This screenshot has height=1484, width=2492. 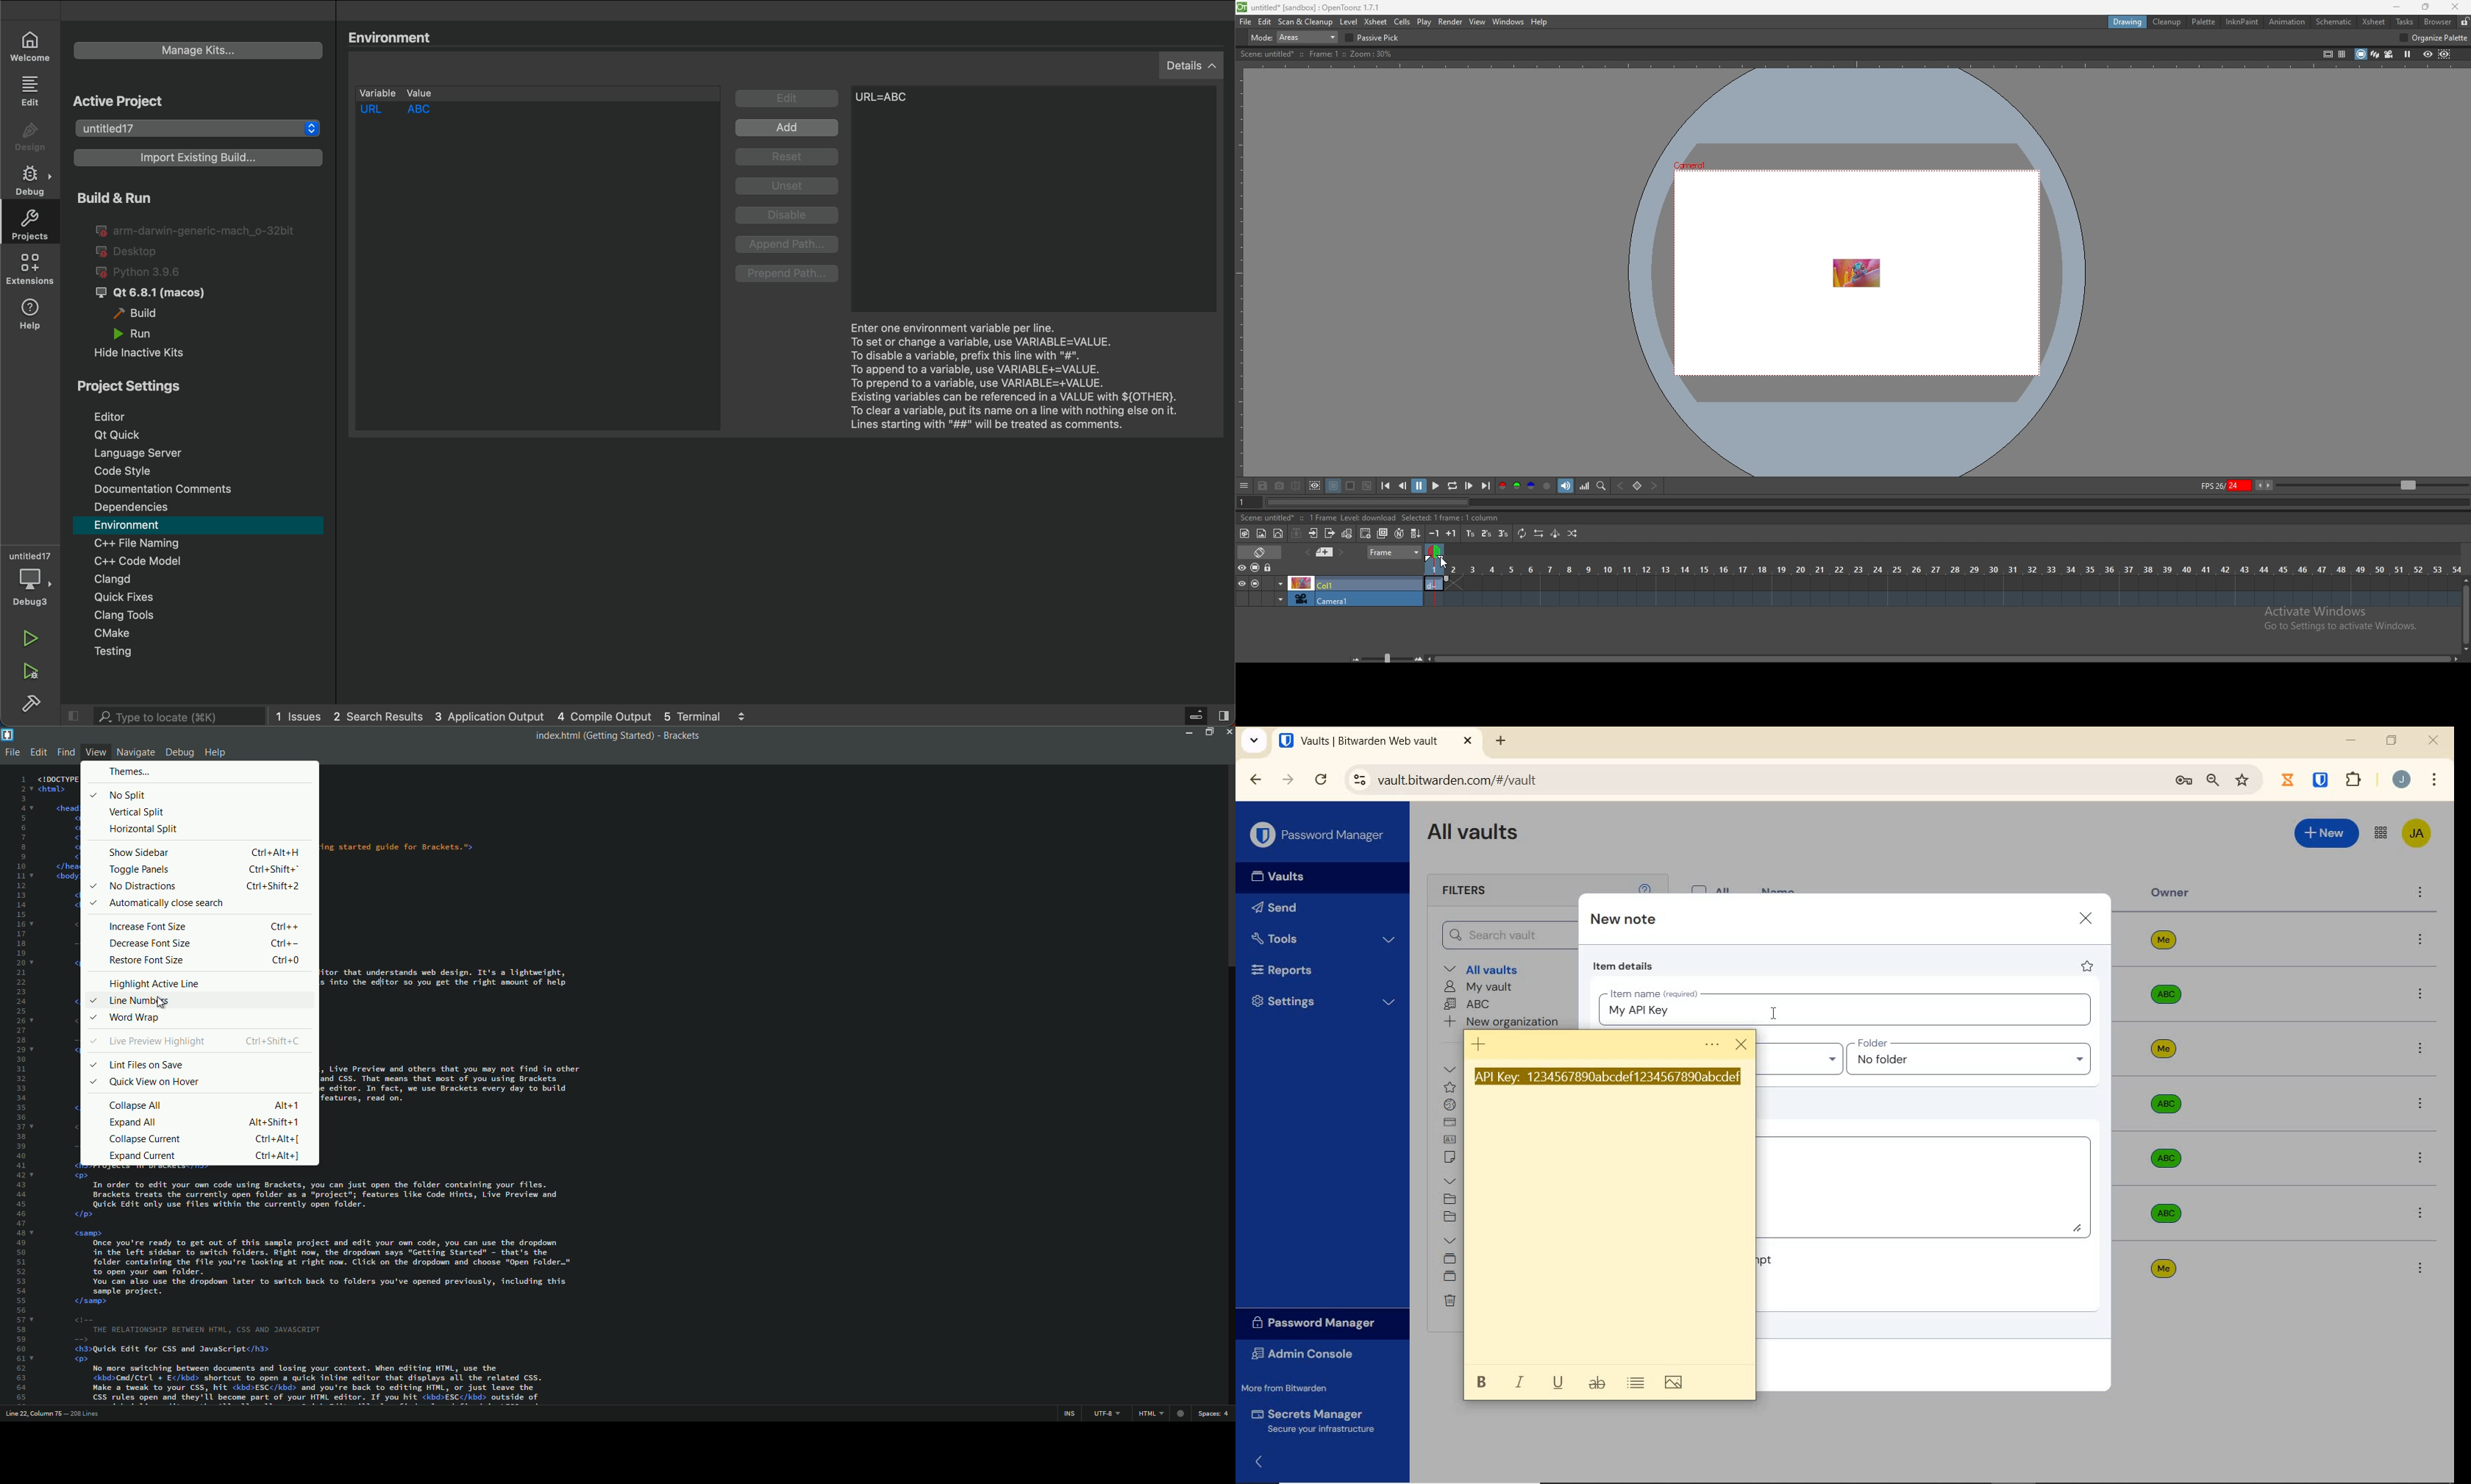 What do you see at coordinates (1105, 1414) in the screenshot?
I see `UTF-8` at bounding box center [1105, 1414].